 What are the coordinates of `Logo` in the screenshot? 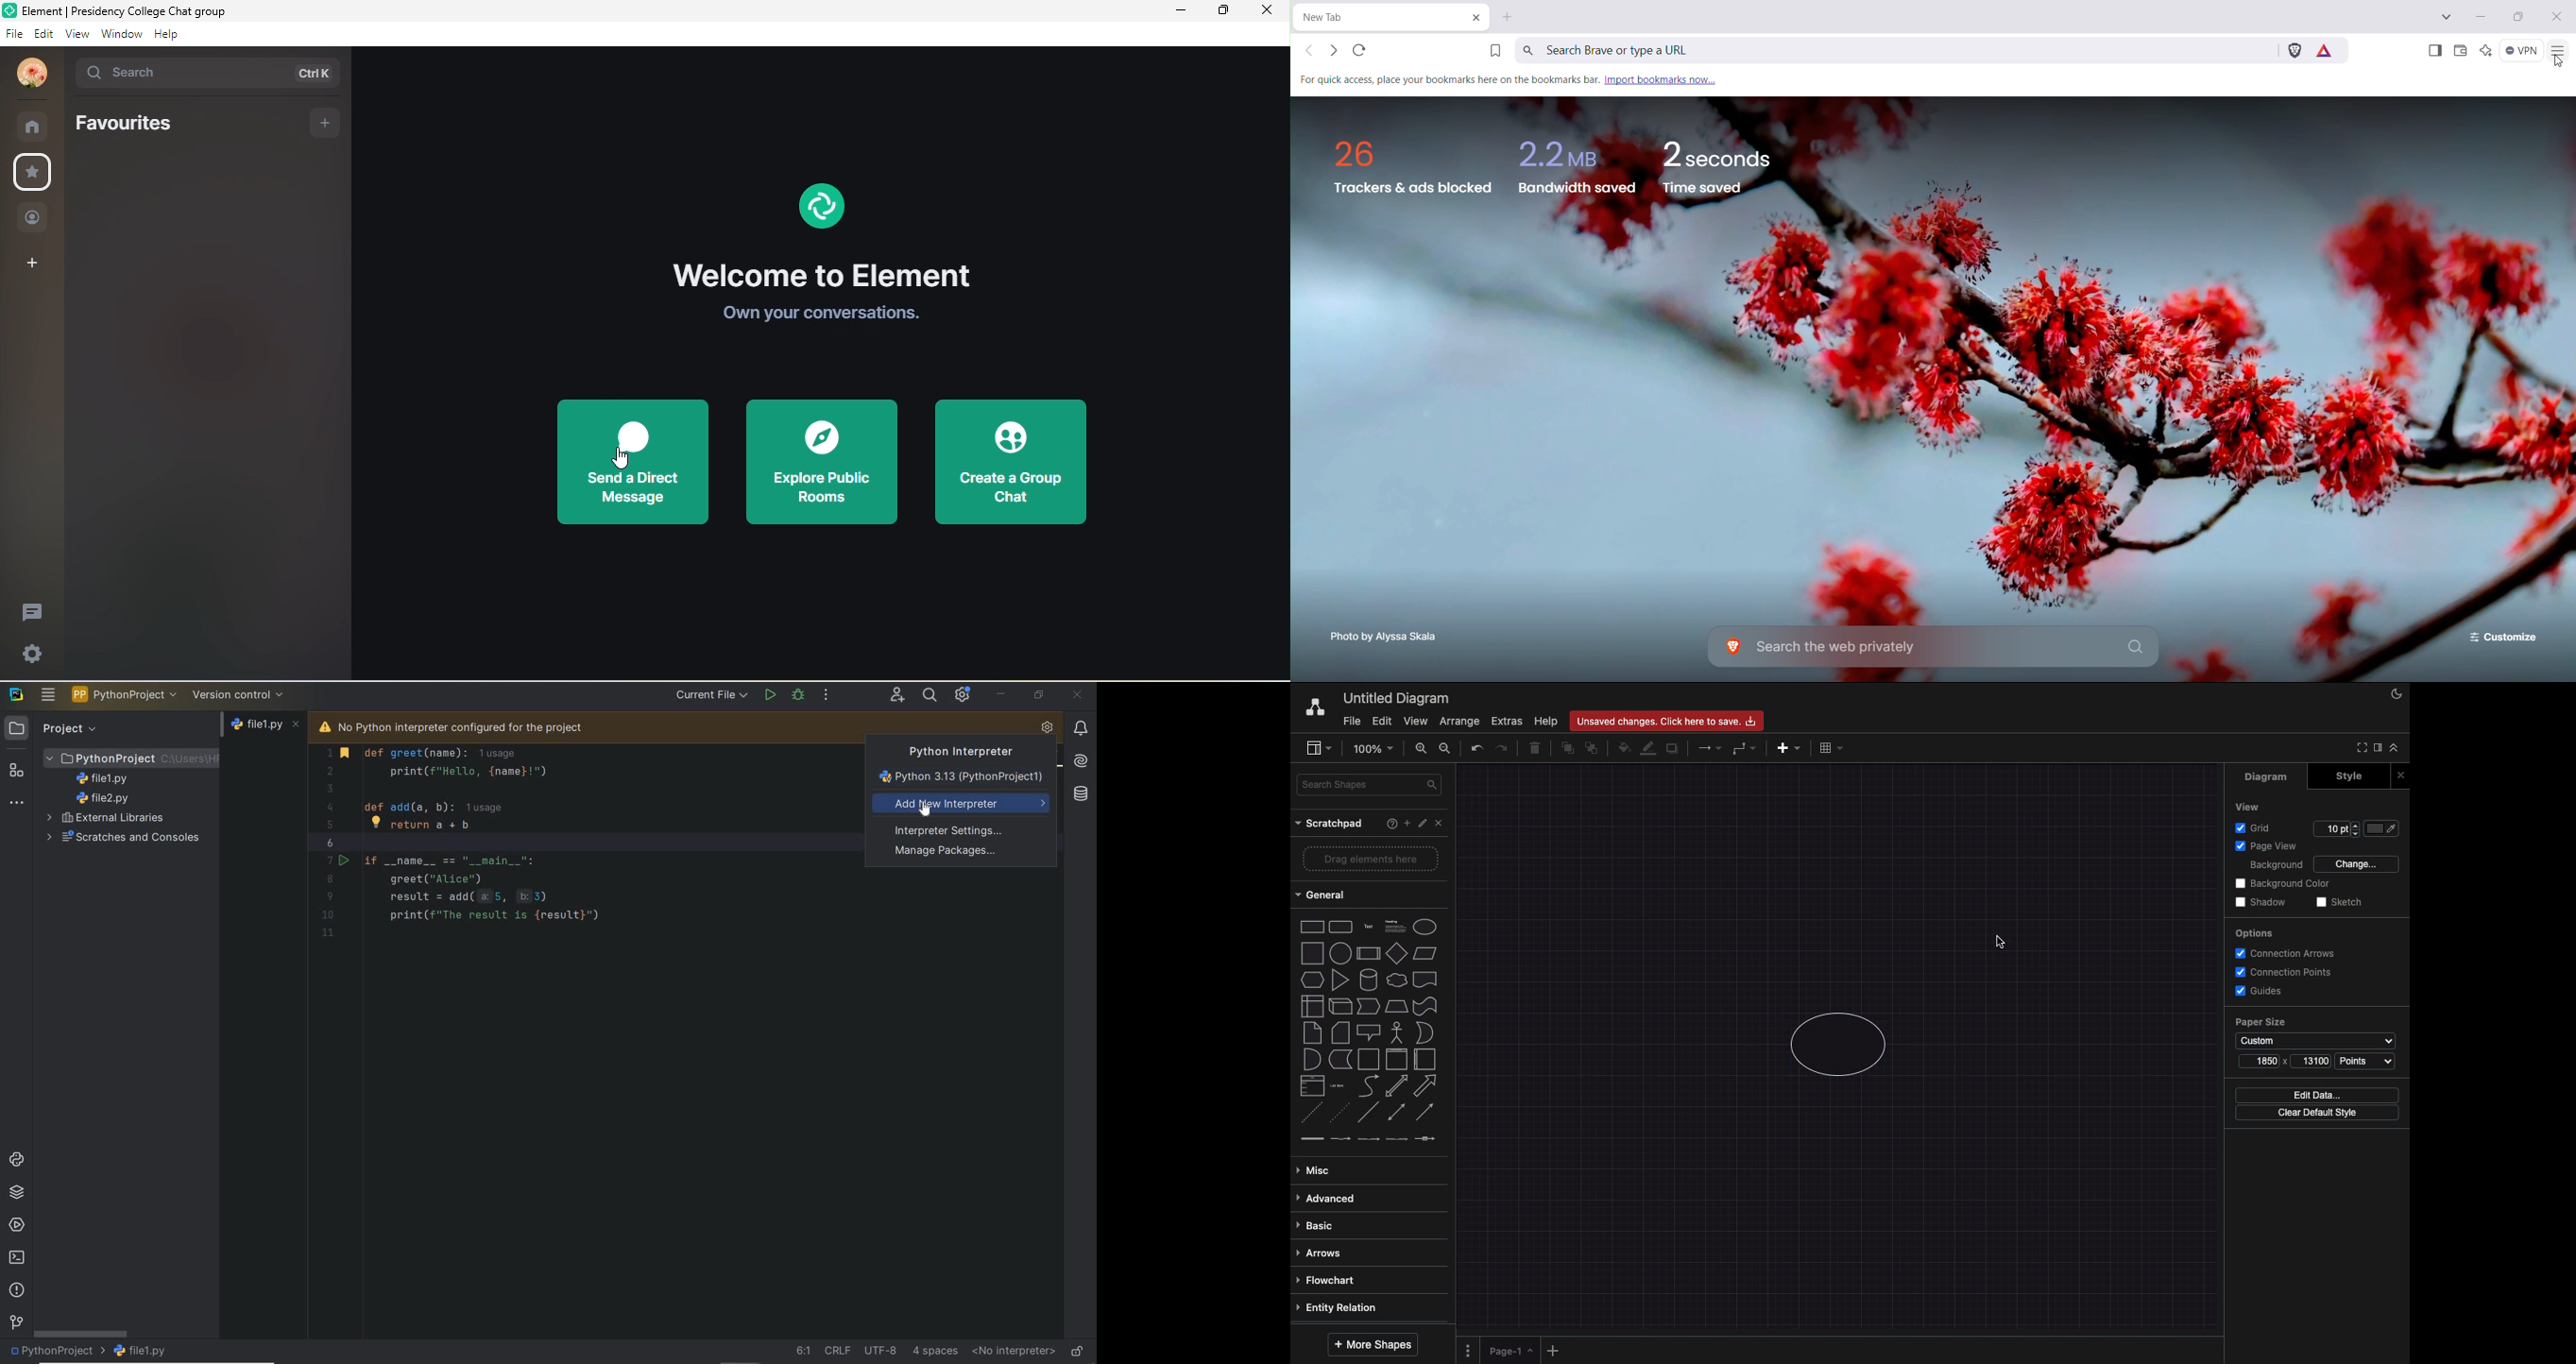 It's located at (10, 9).